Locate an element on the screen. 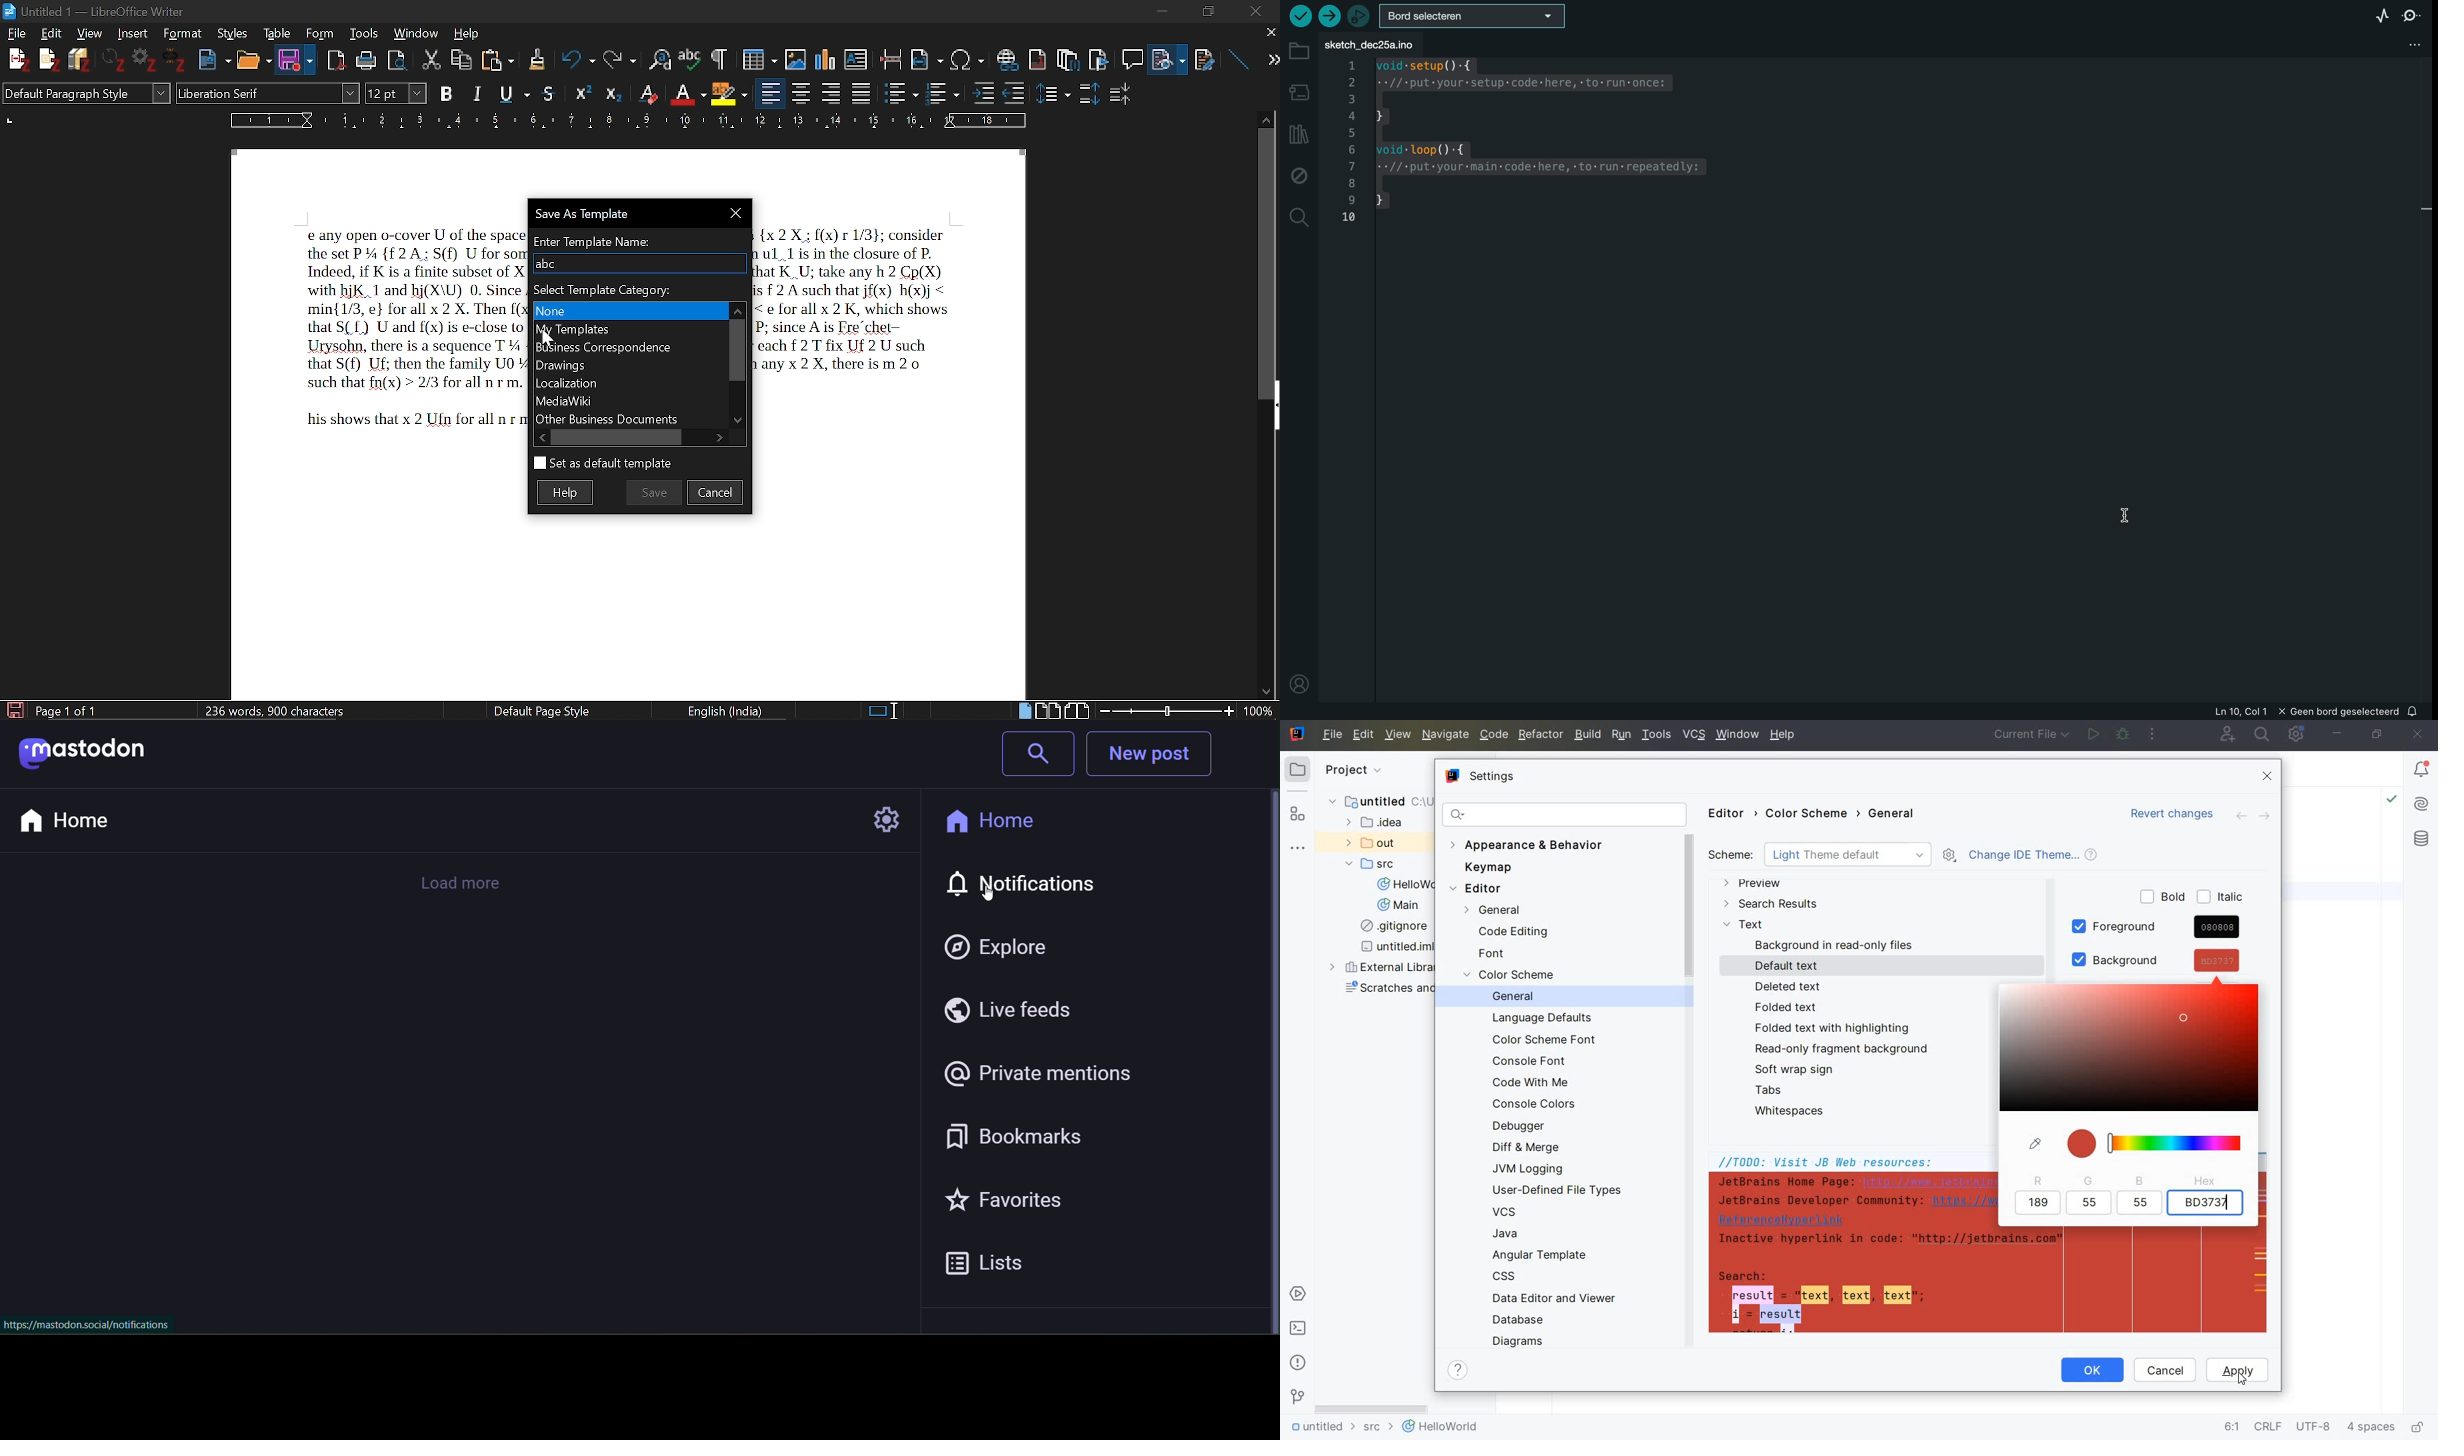  Horizontal scrollbar is located at coordinates (620, 437).